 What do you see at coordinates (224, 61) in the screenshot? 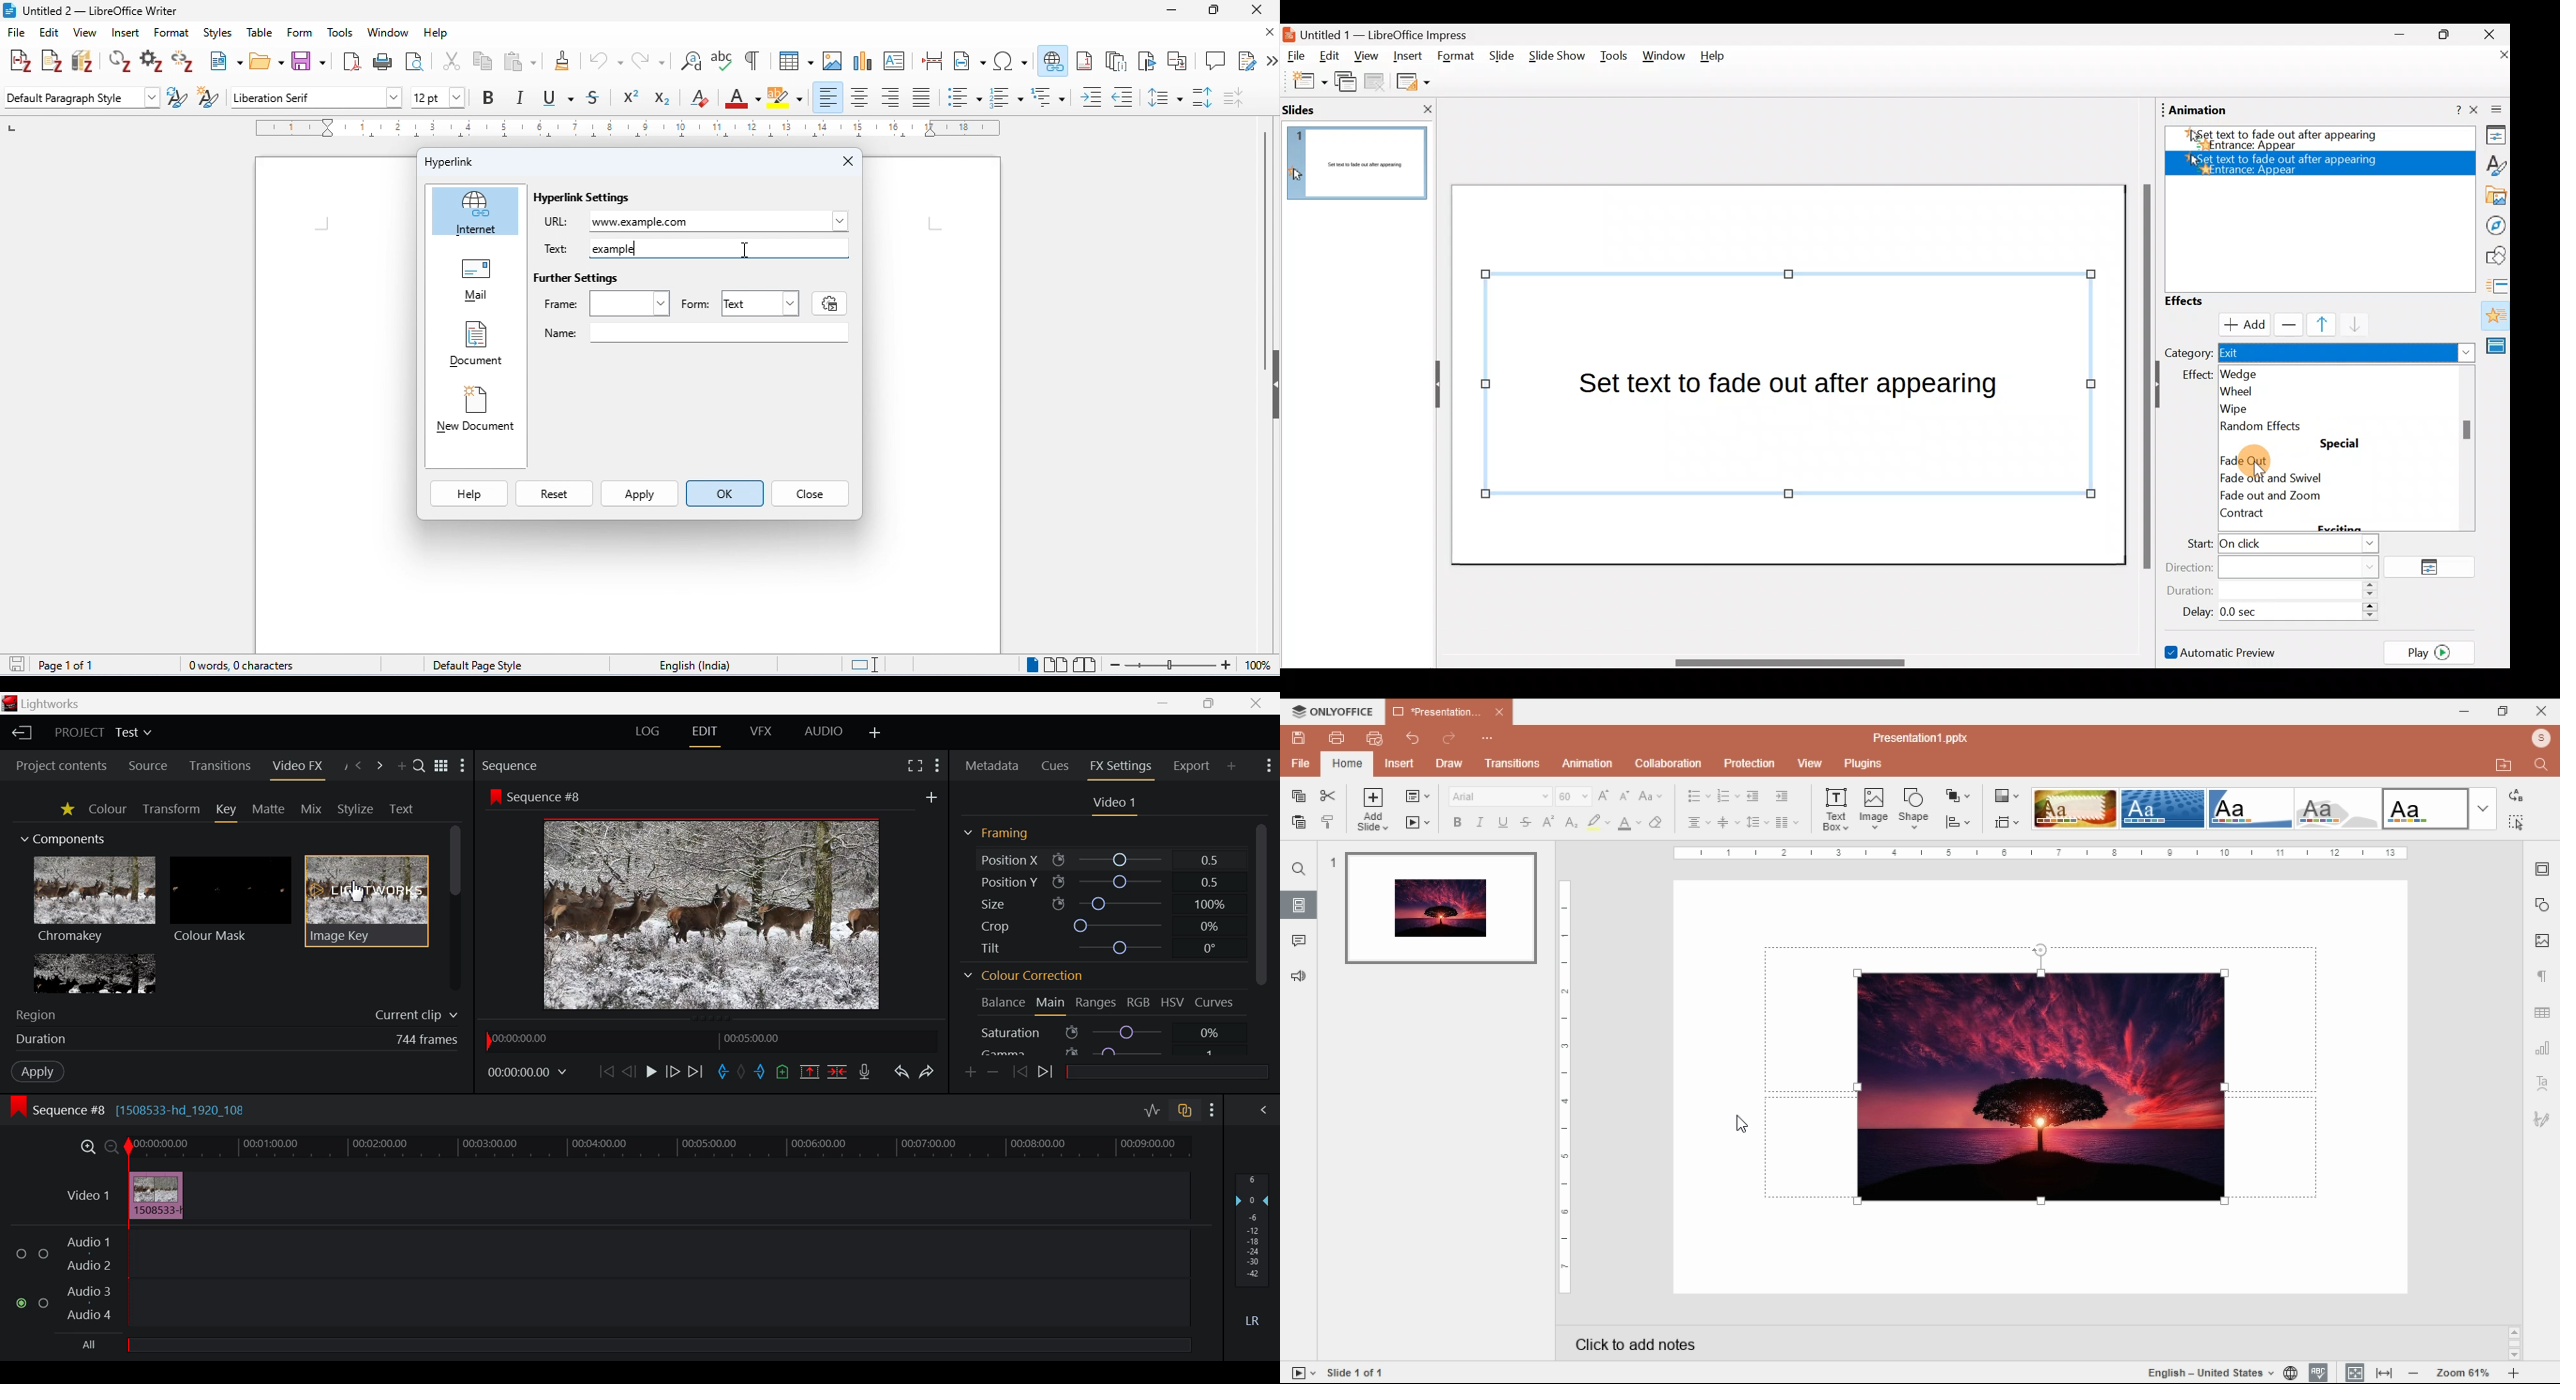
I see `new` at bounding box center [224, 61].